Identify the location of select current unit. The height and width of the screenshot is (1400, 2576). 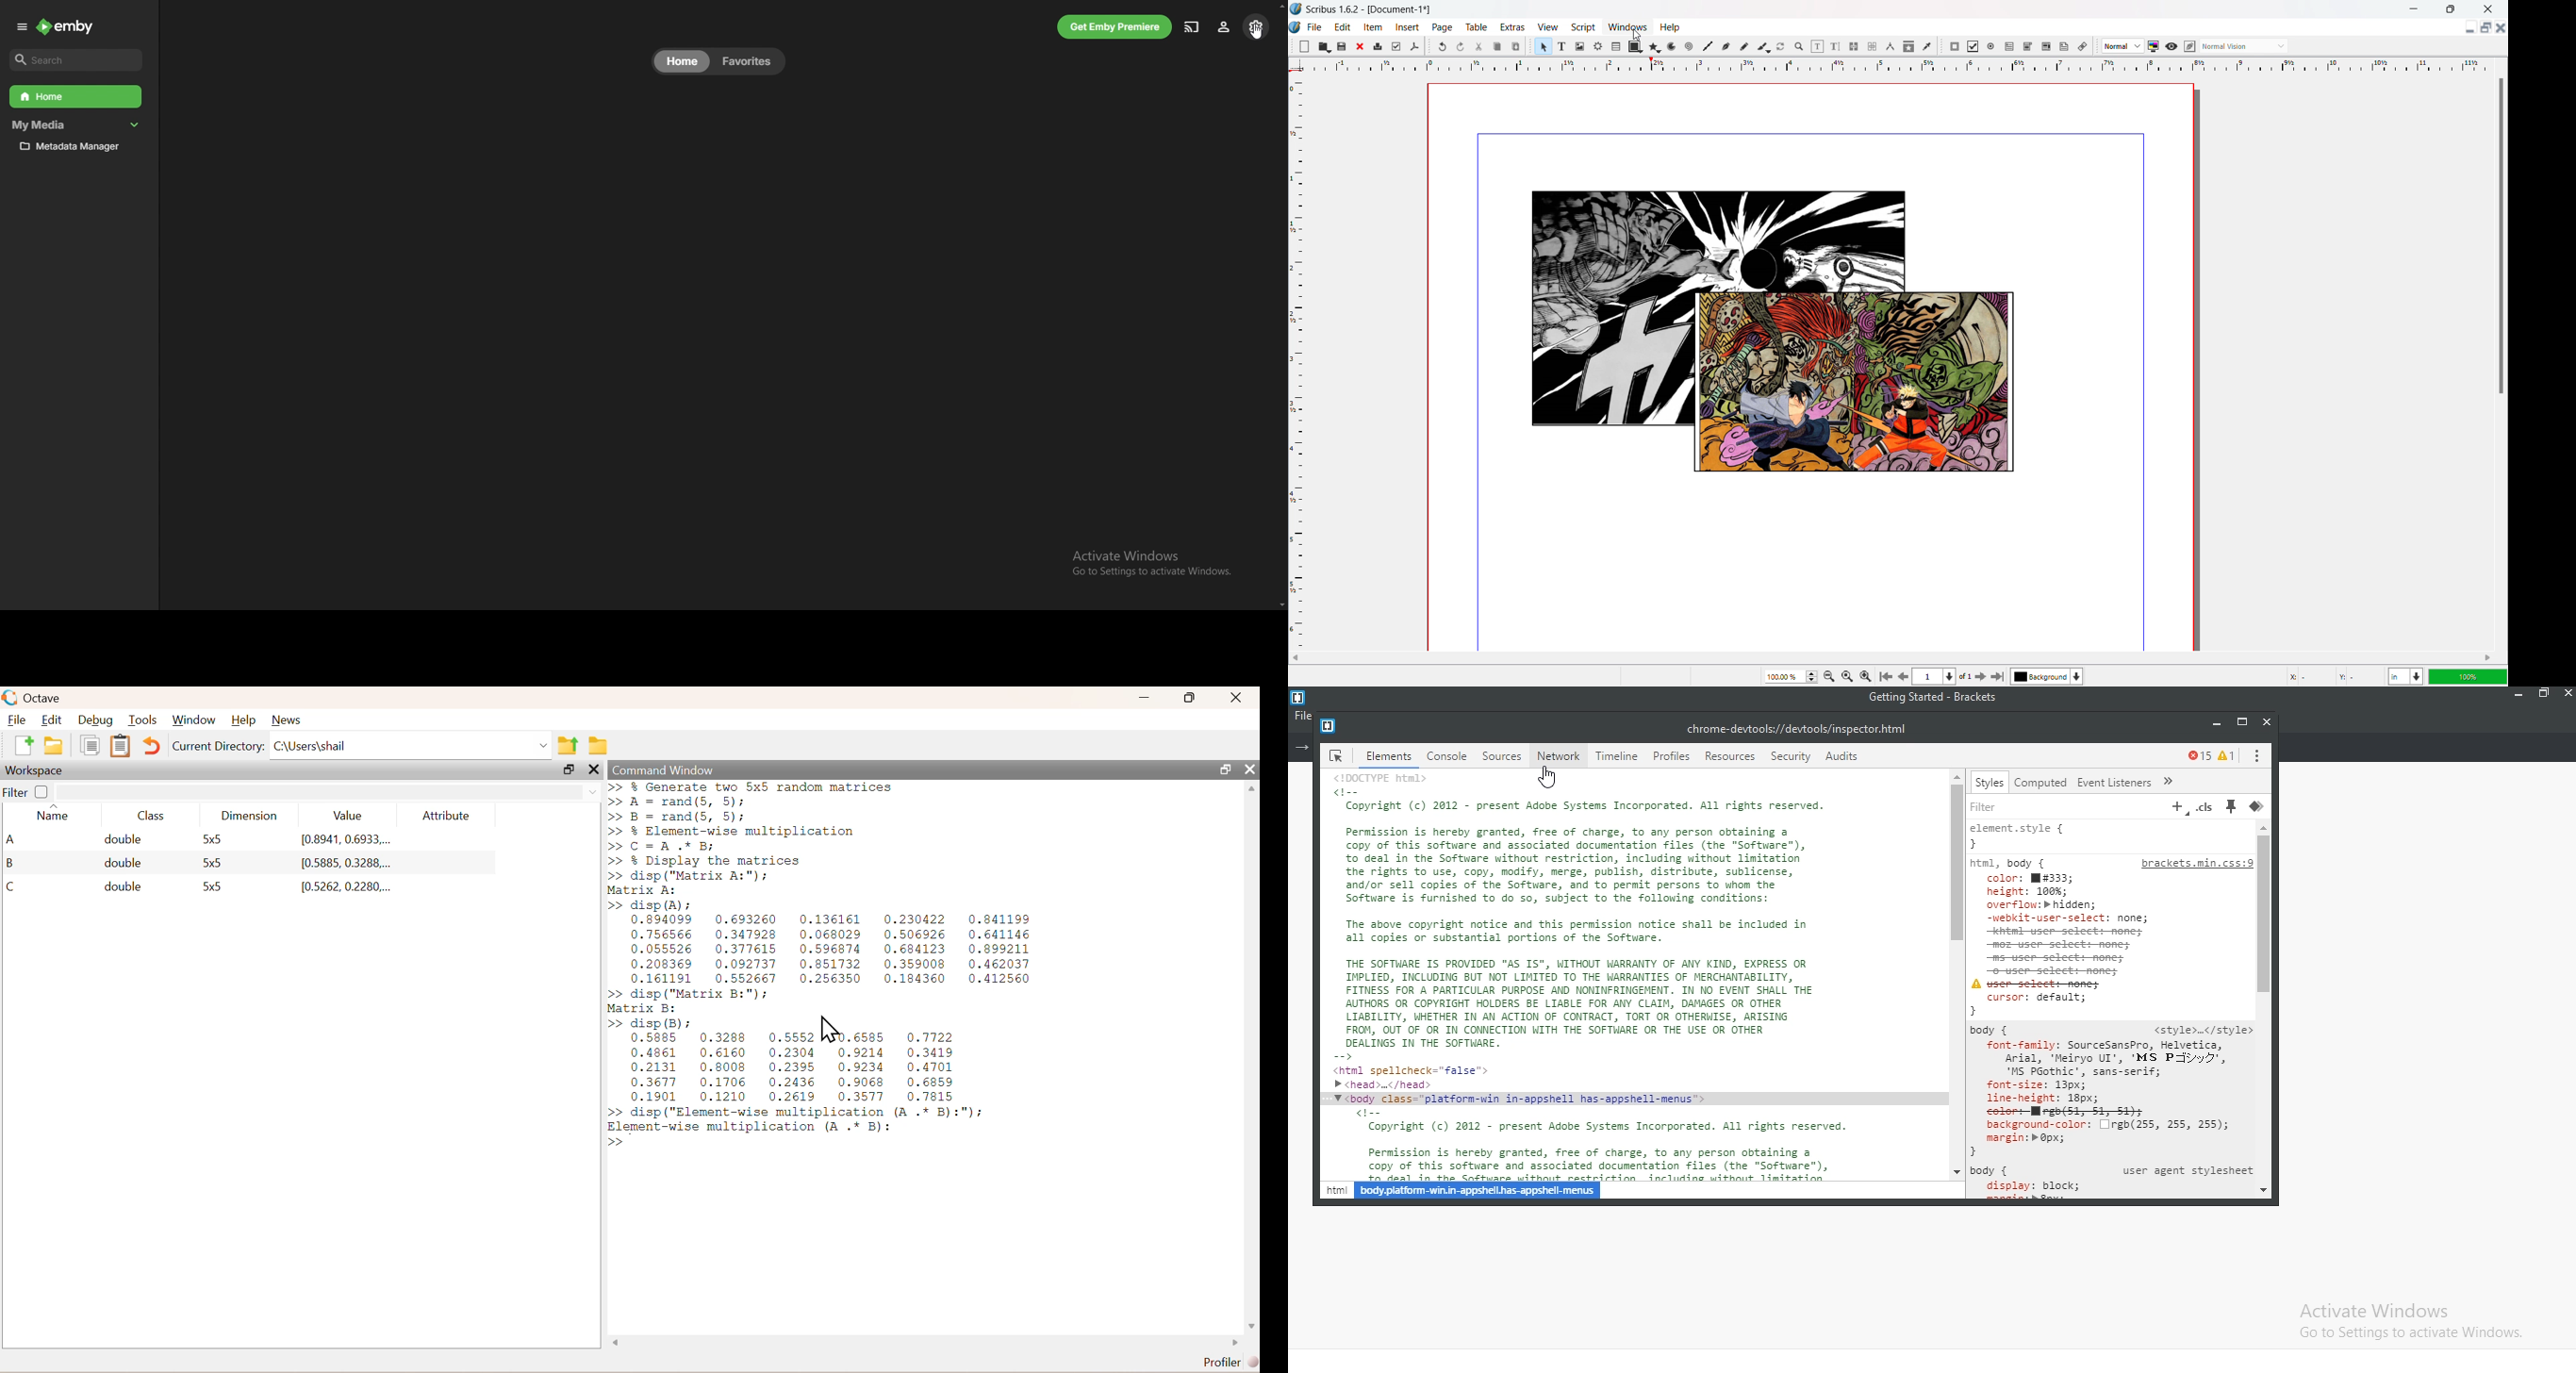
(2405, 676).